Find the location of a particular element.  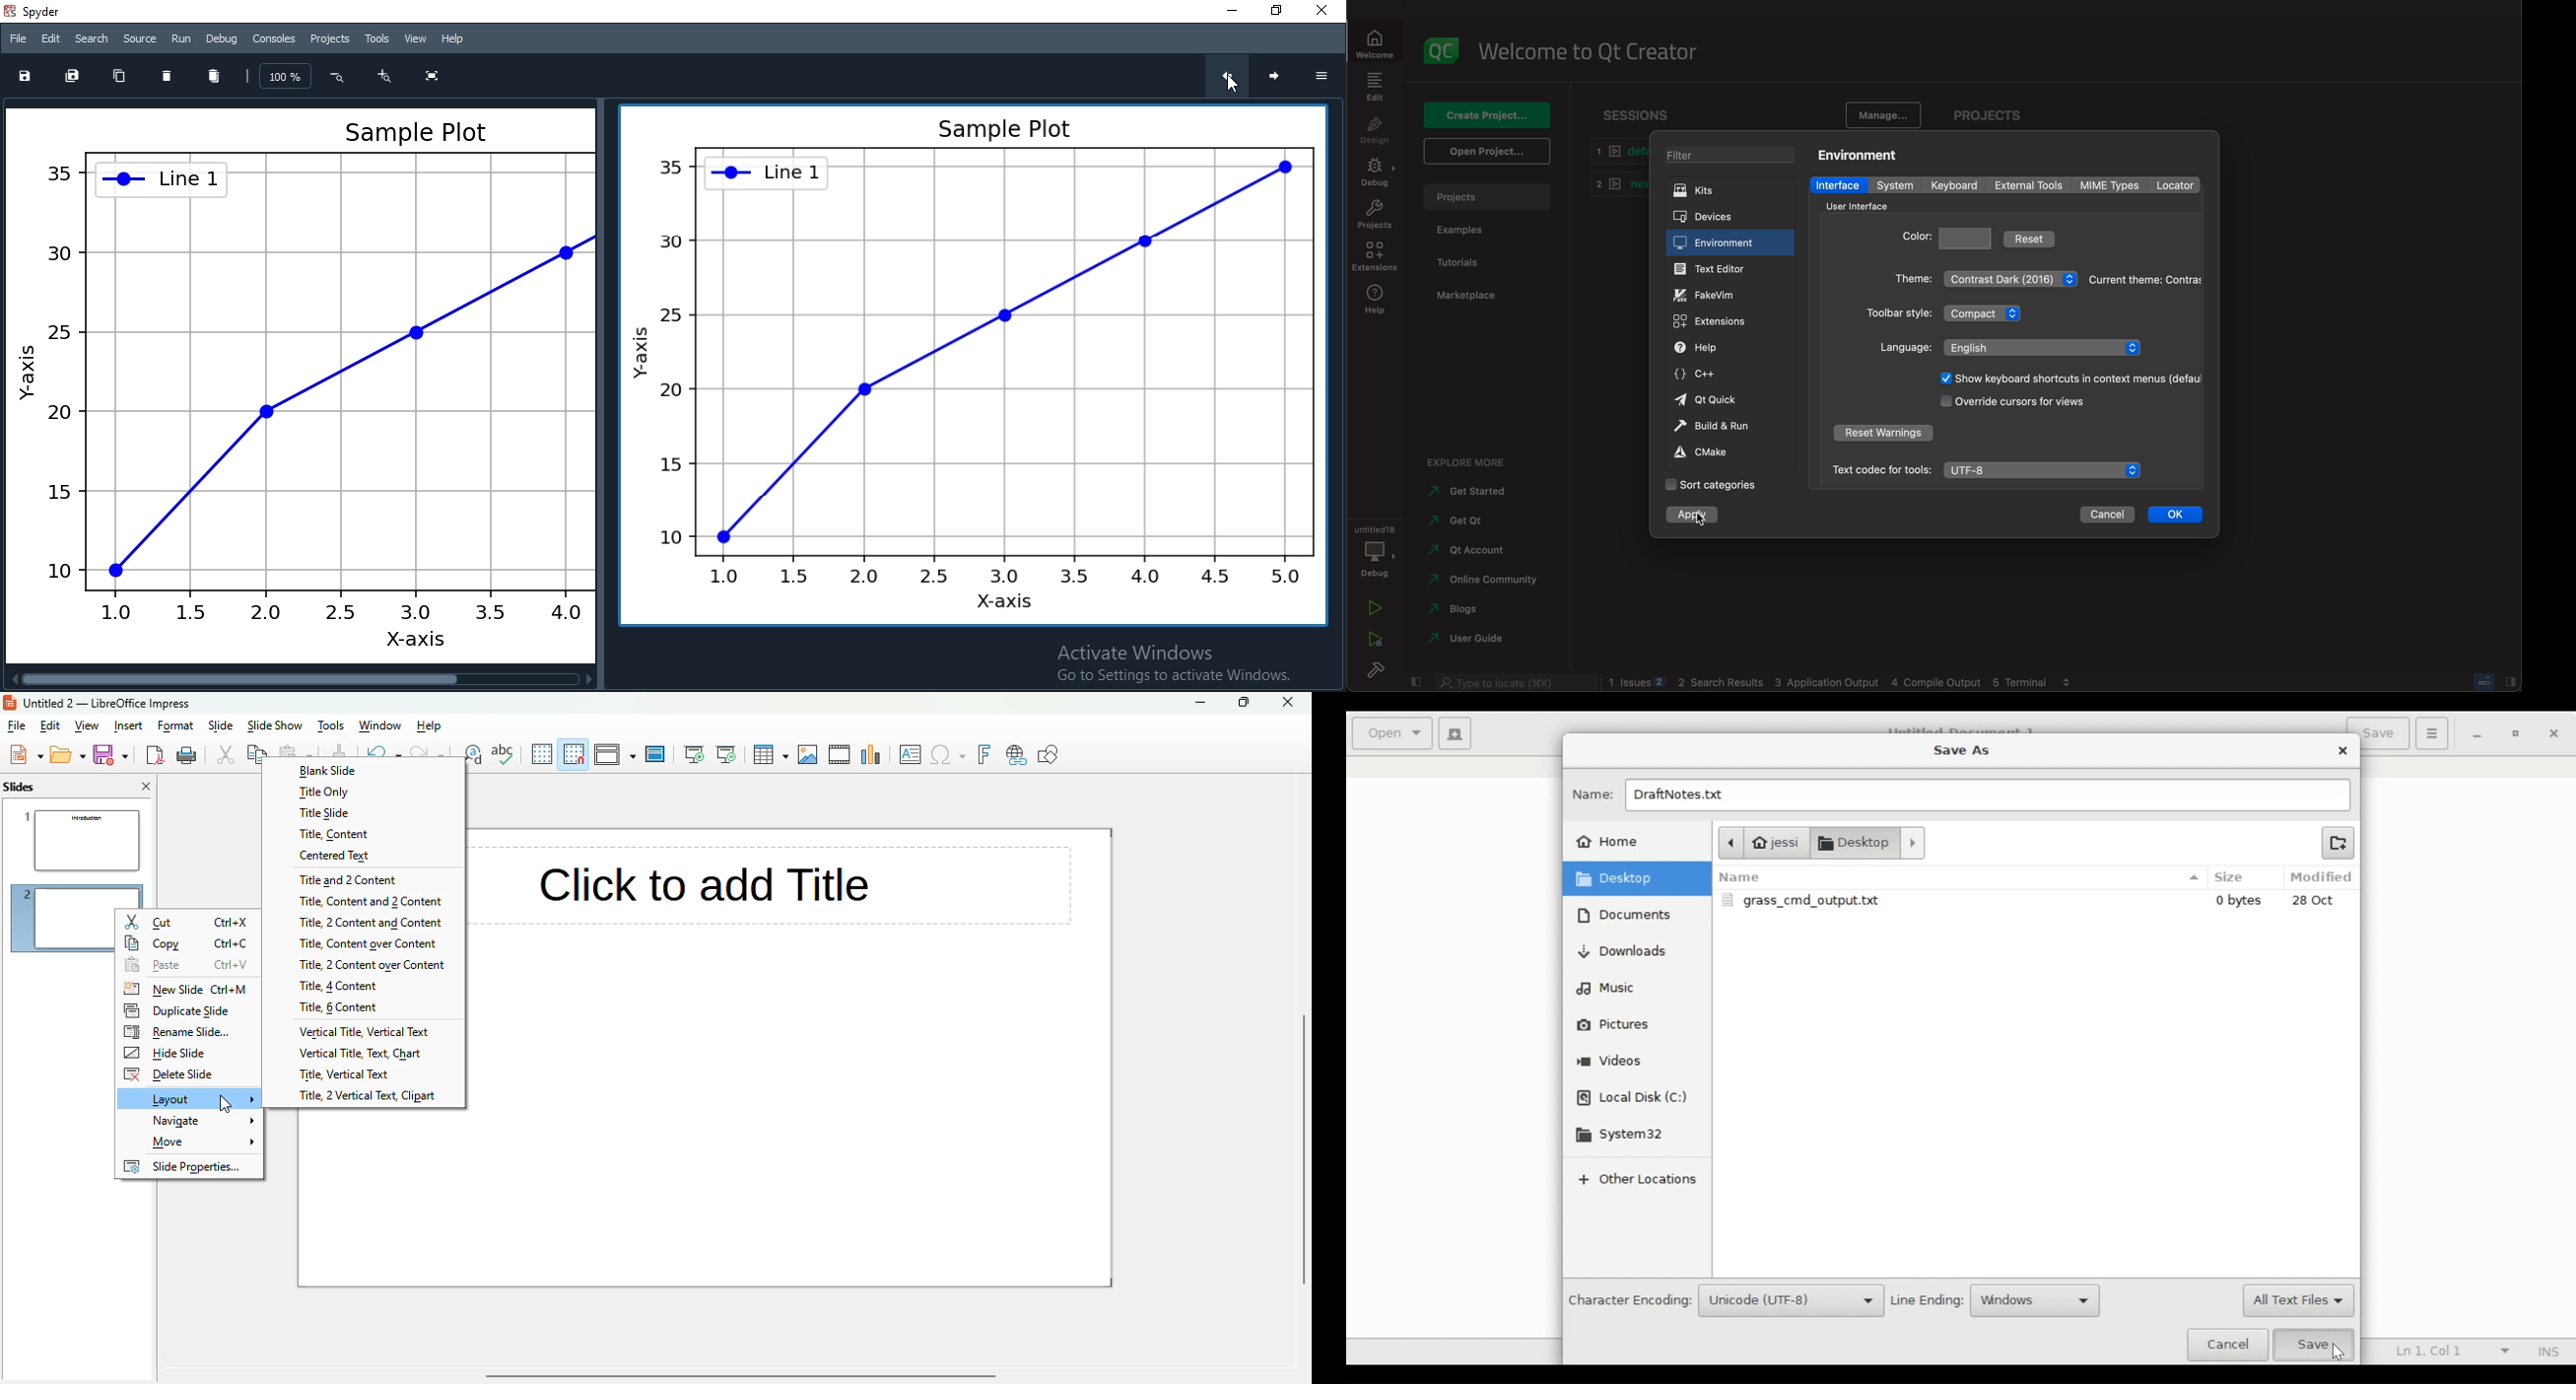

spelling is located at coordinates (503, 754).